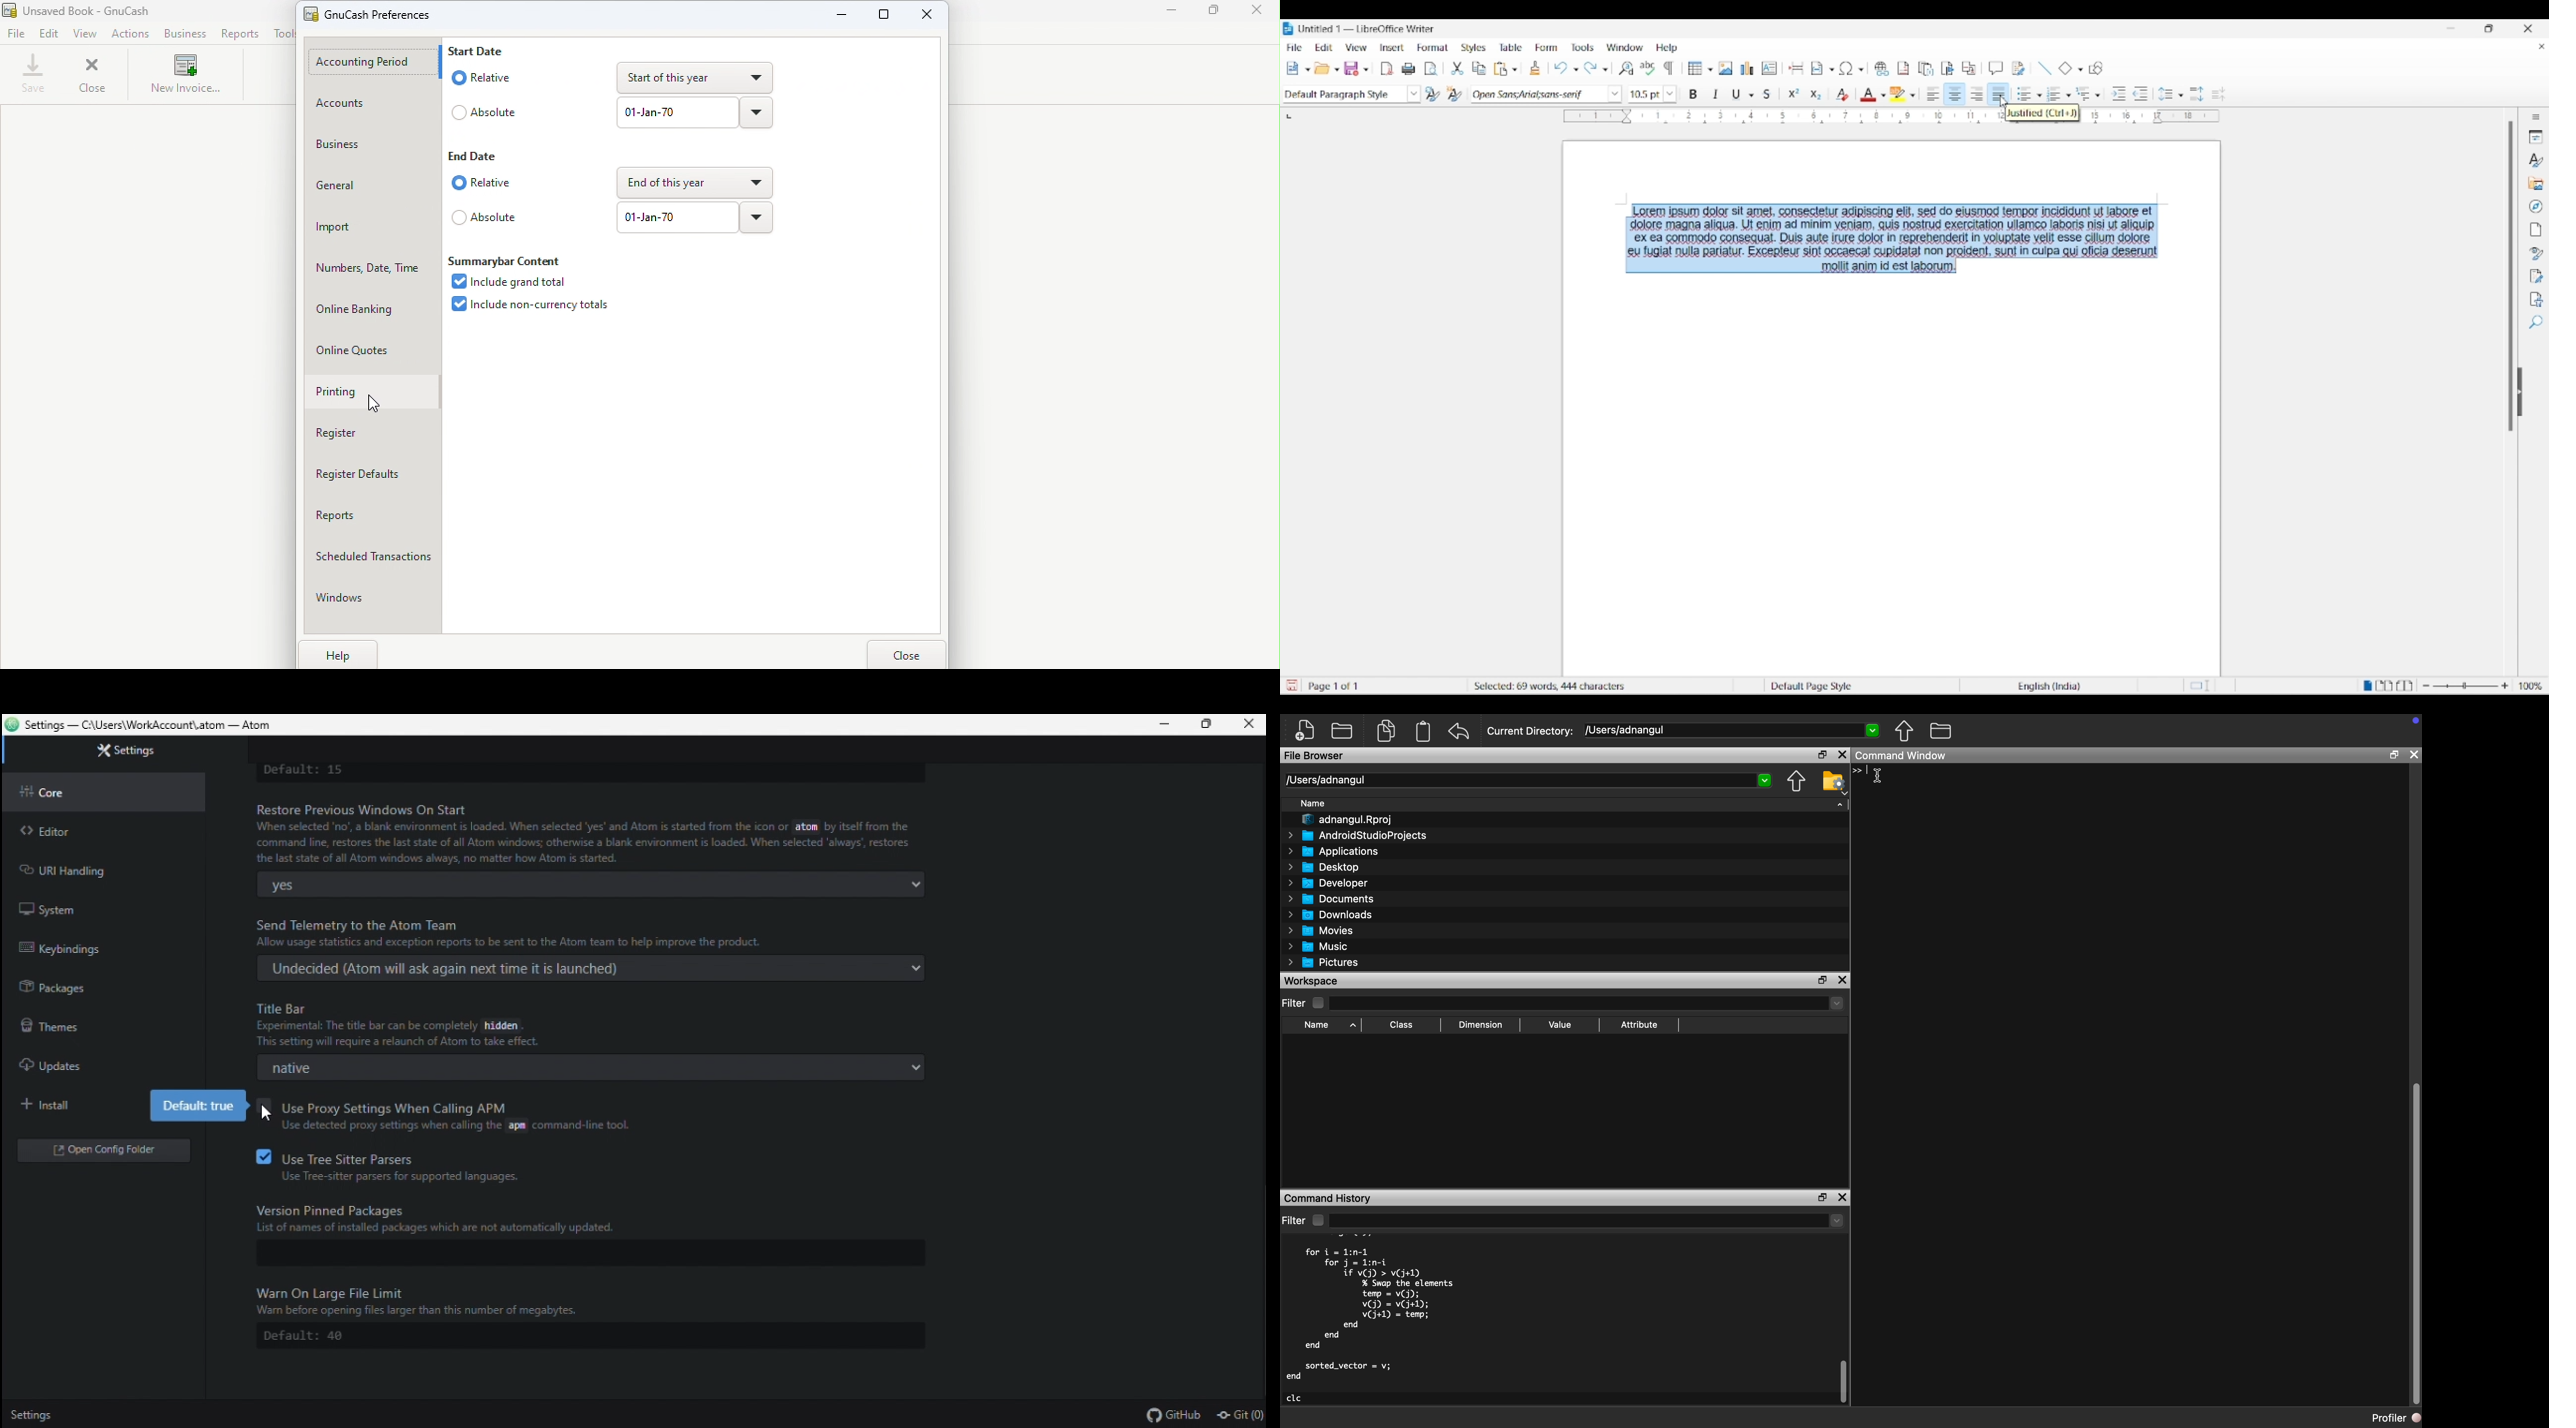  Describe the element at coordinates (1515, 69) in the screenshot. I see `Paste options` at that location.